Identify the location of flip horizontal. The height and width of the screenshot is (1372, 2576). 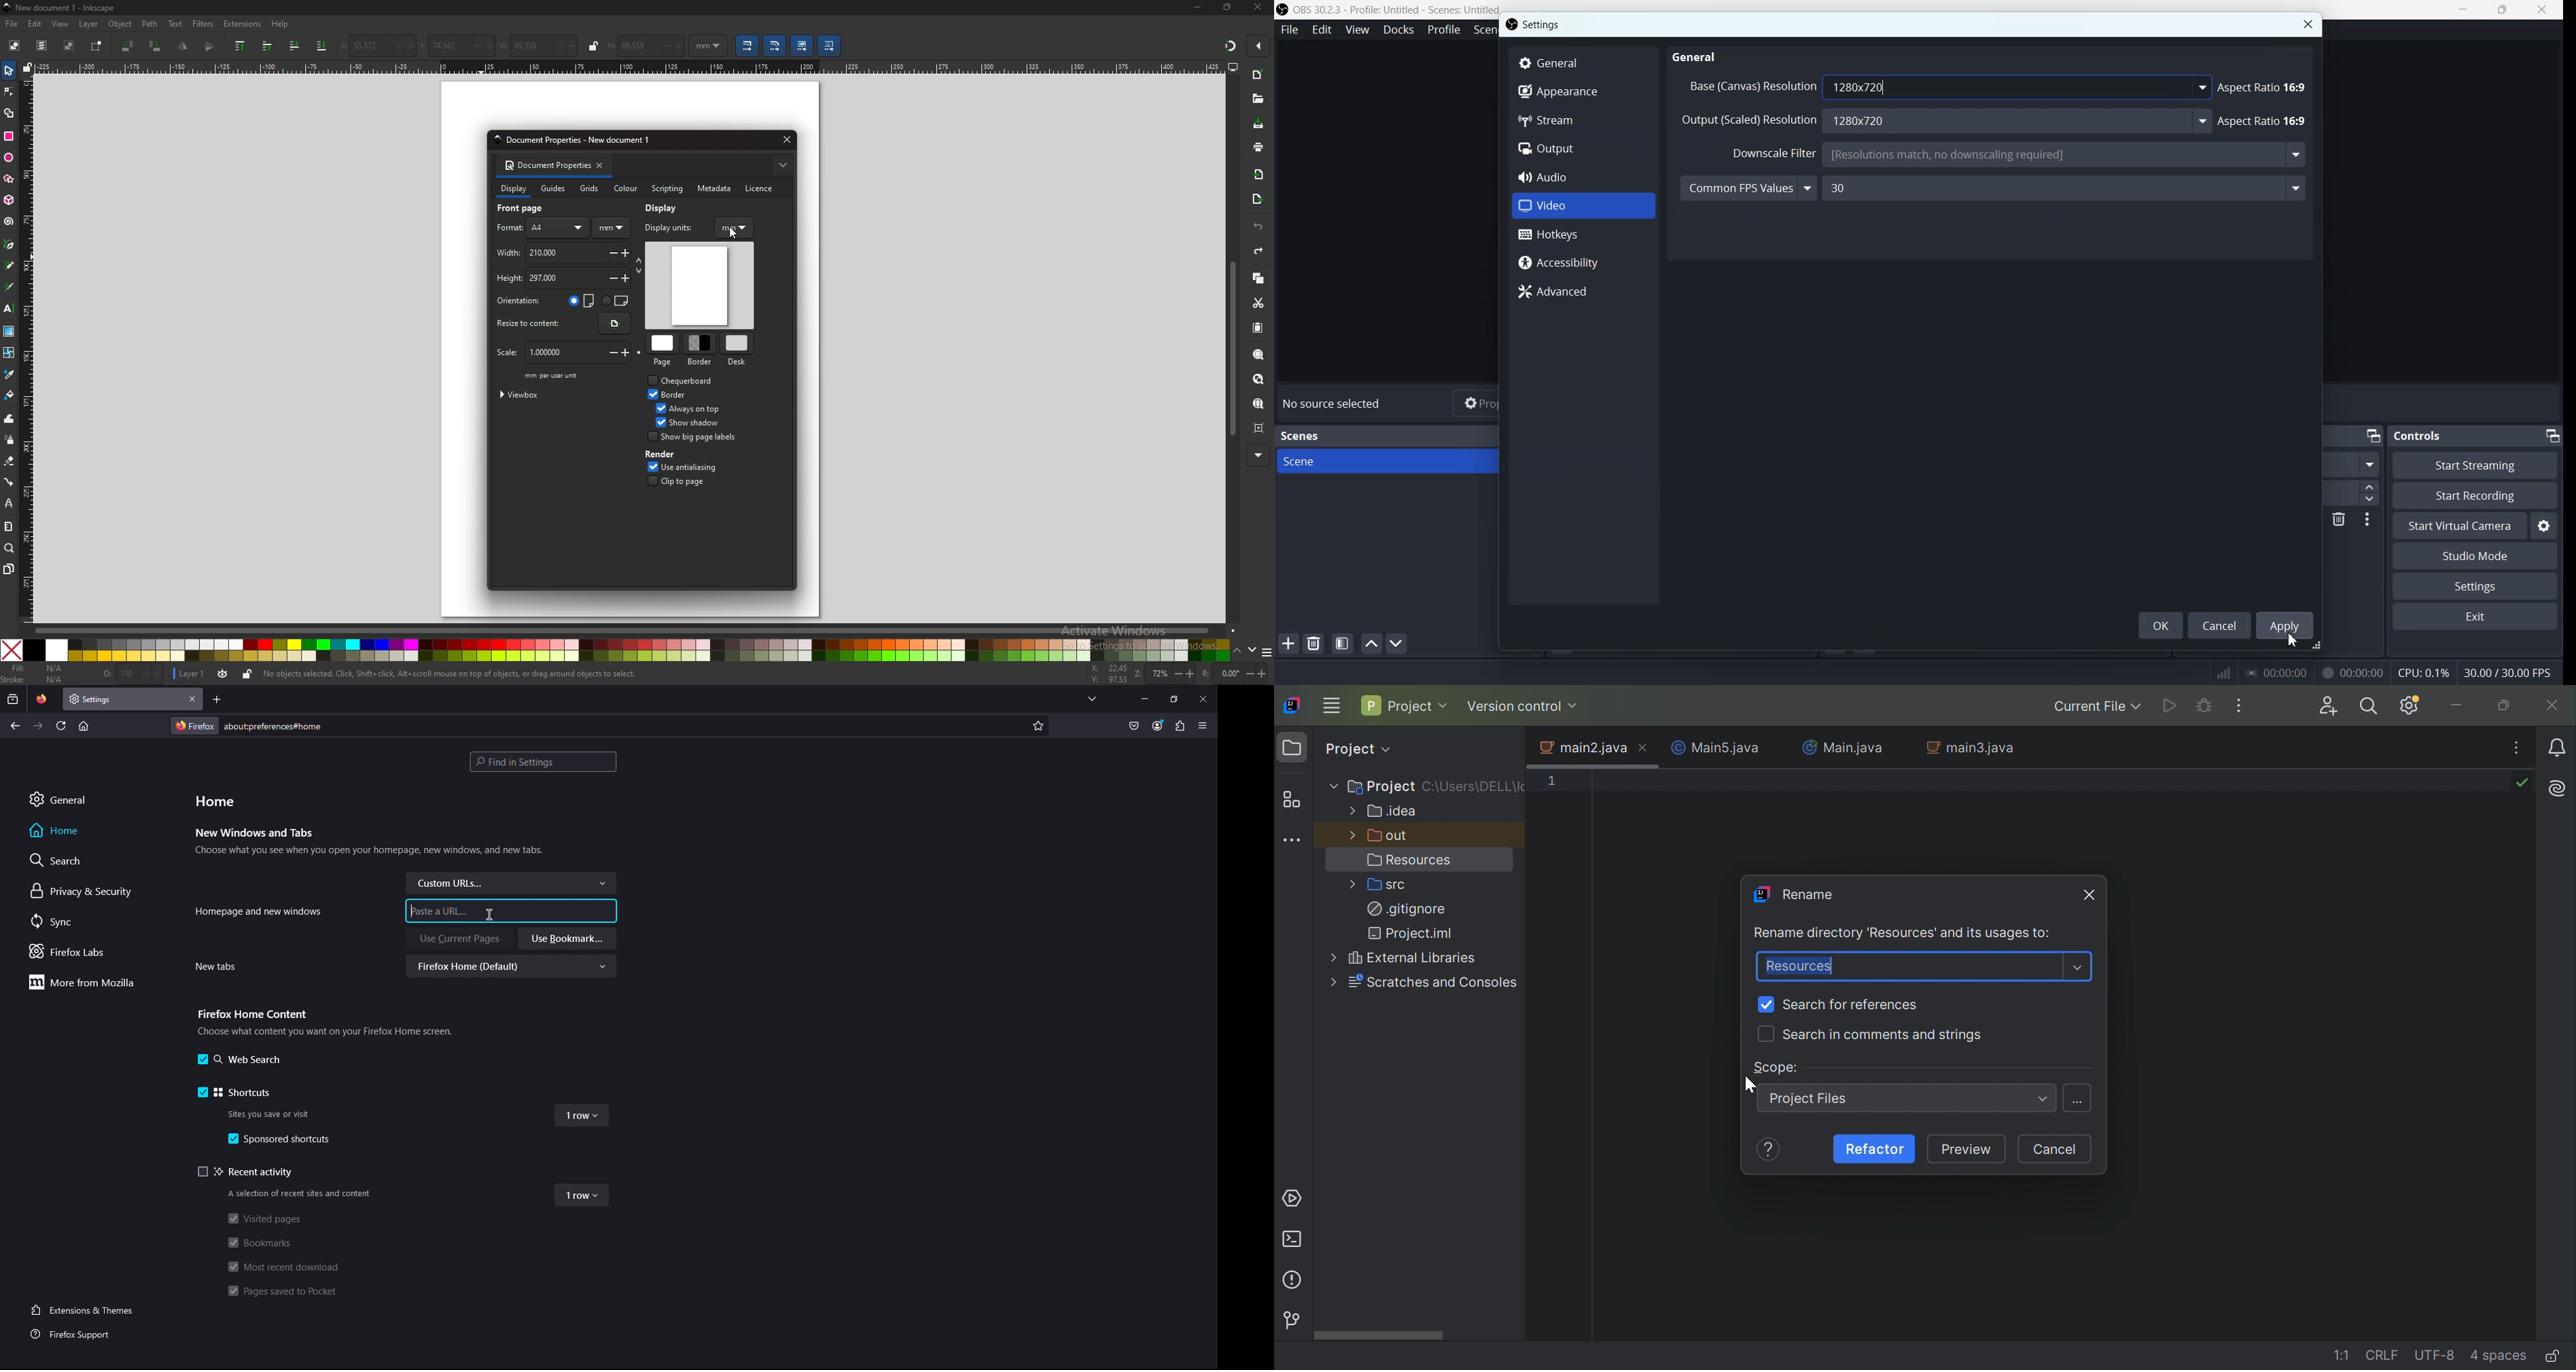
(183, 46).